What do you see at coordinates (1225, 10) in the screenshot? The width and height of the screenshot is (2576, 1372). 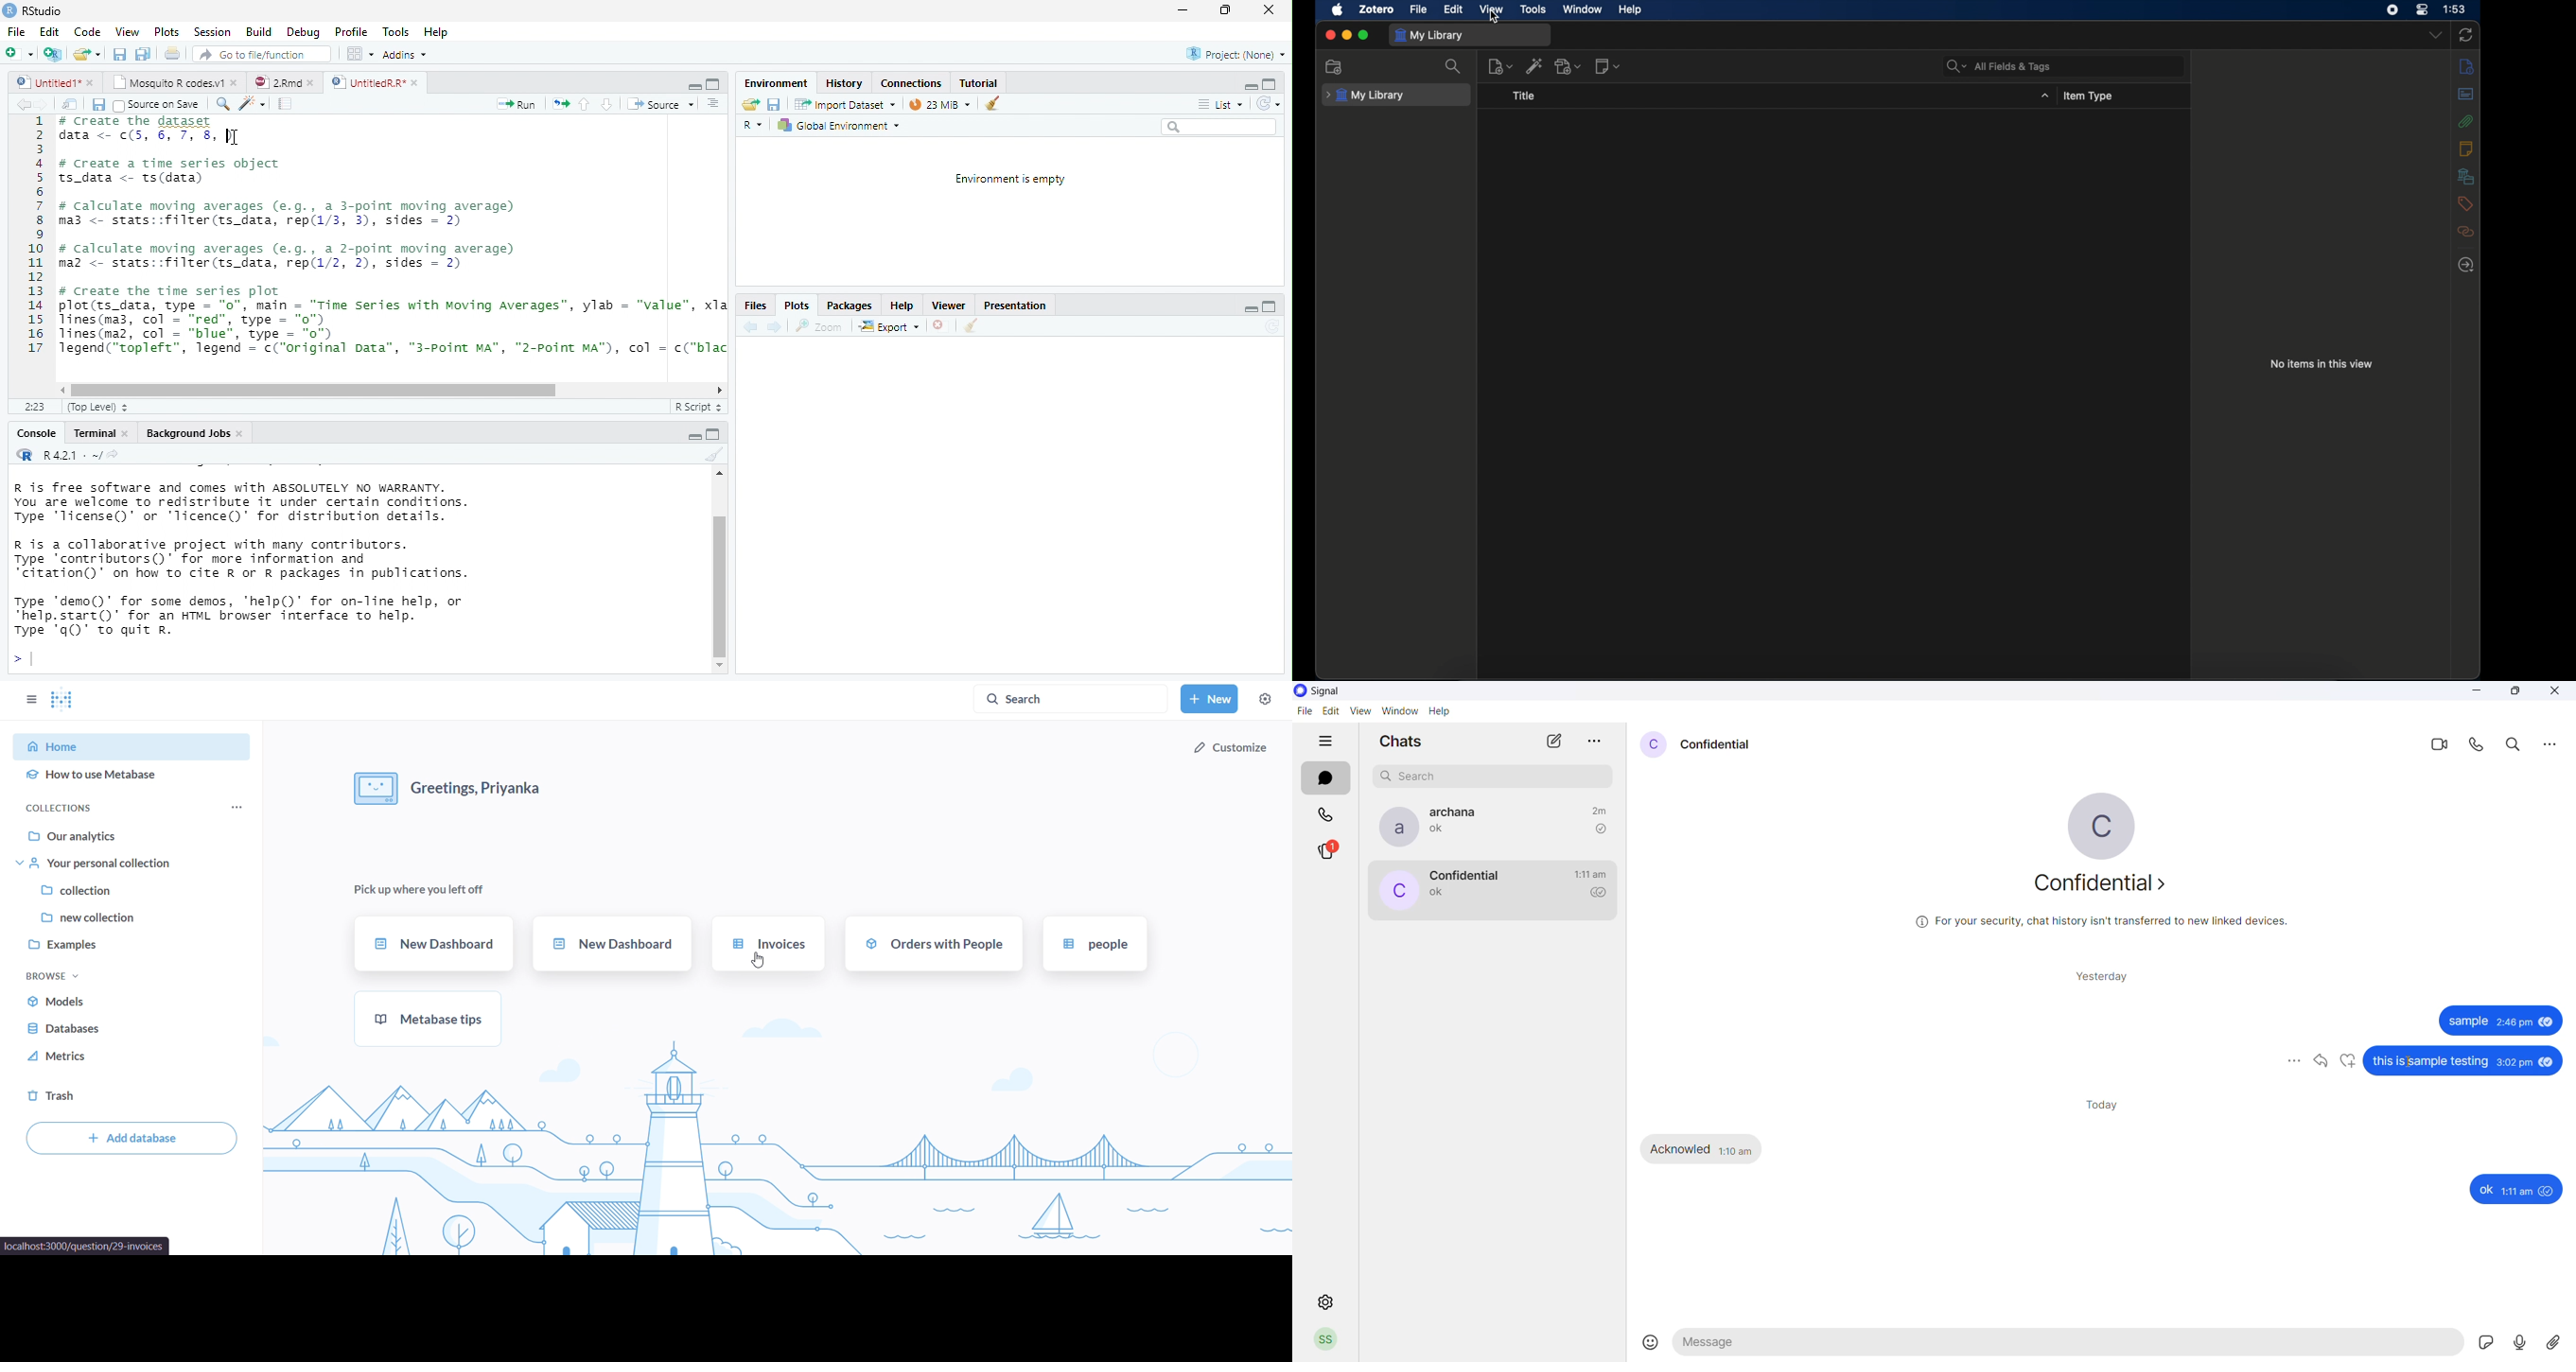 I see `maximize` at bounding box center [1225, 10].